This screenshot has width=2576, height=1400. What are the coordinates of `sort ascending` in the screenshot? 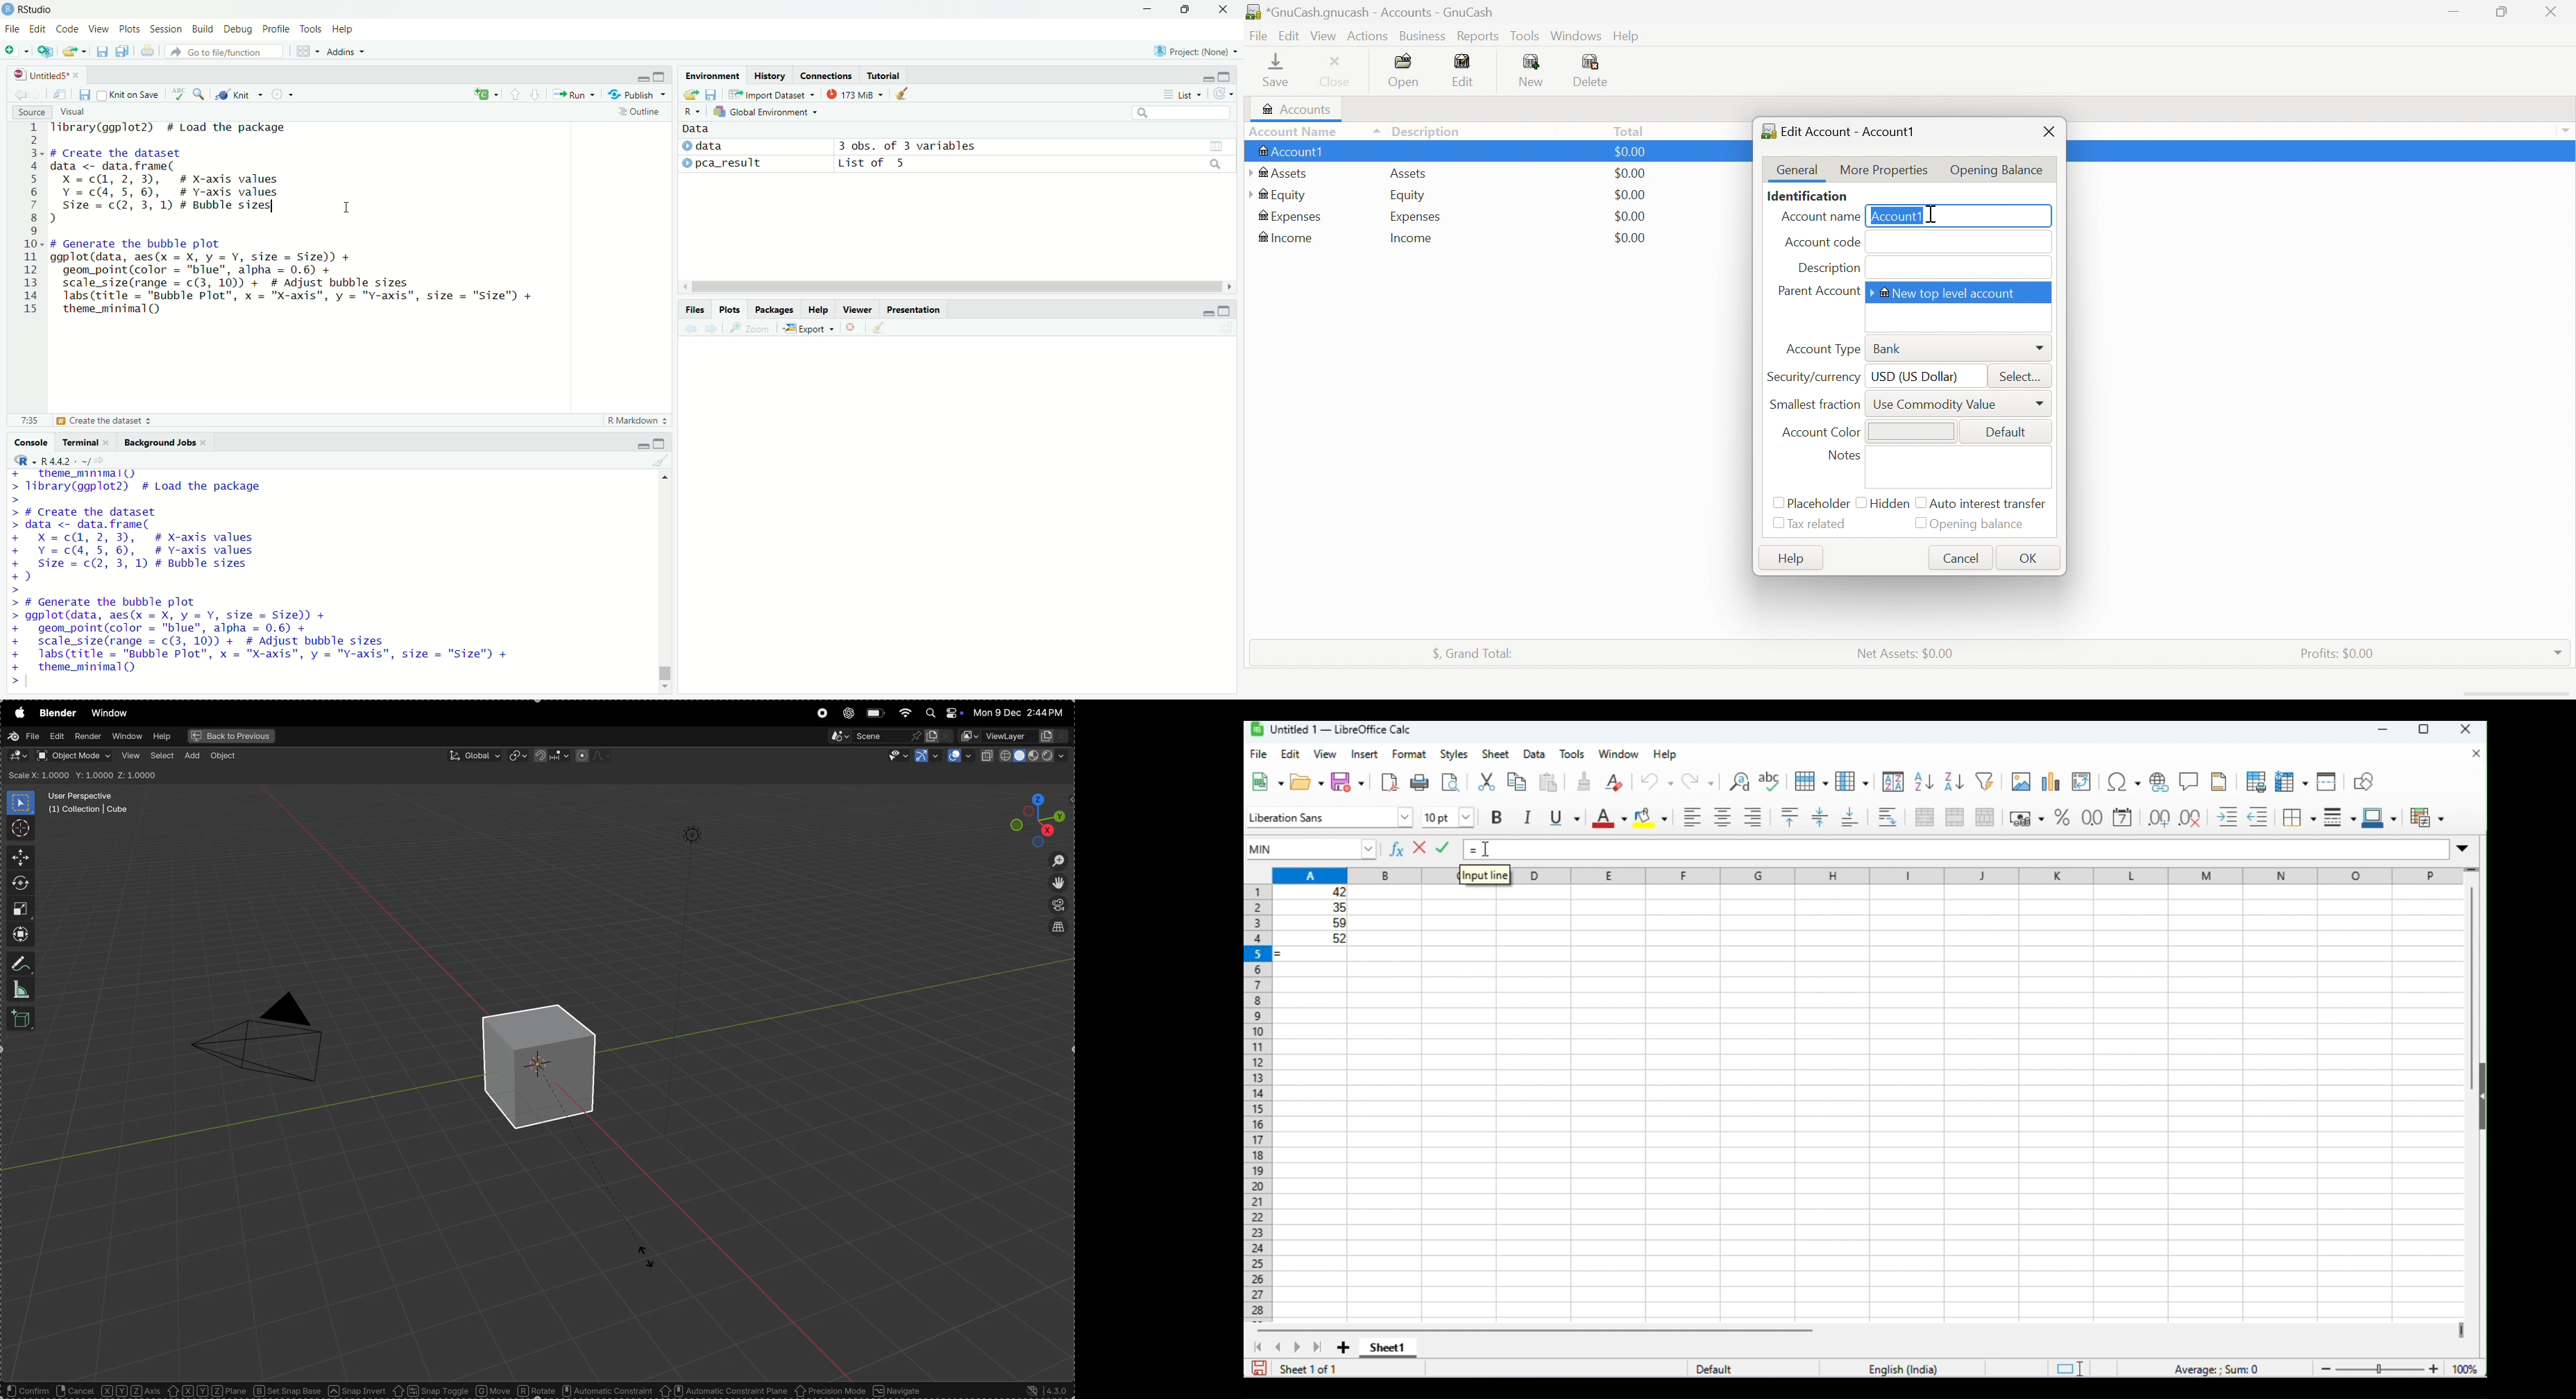 It's located at (1924, 782).